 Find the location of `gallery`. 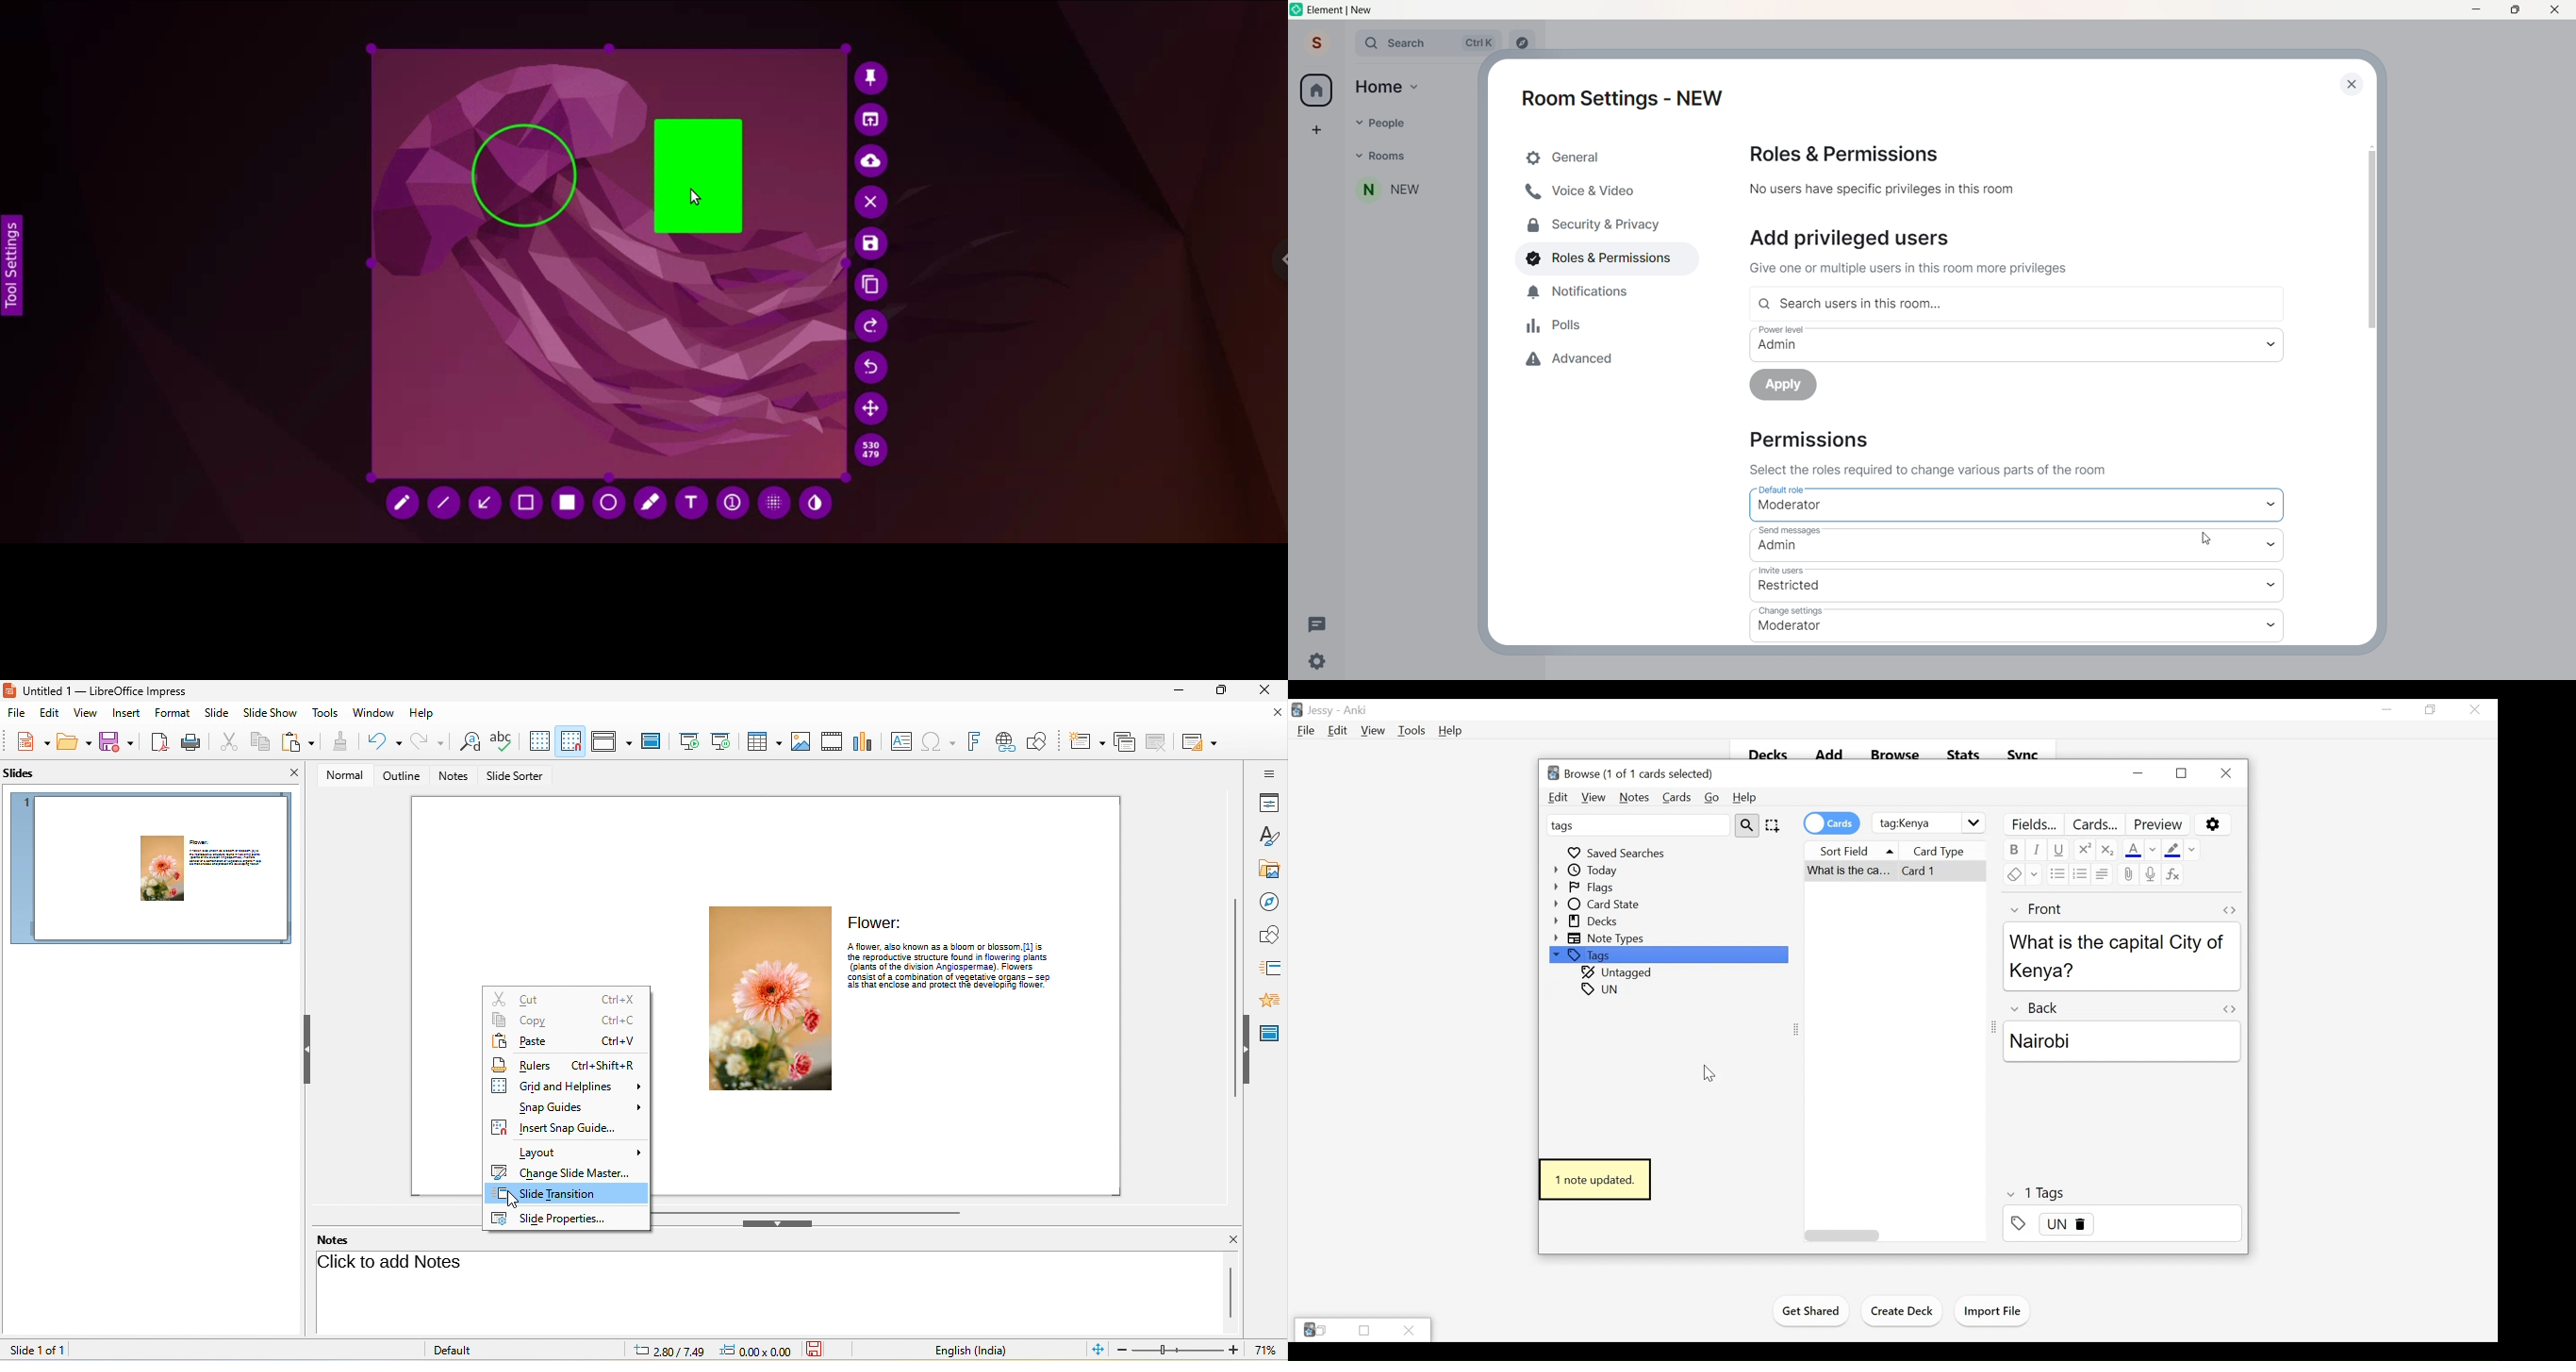

gallery is located at coordinates (1271, 867).